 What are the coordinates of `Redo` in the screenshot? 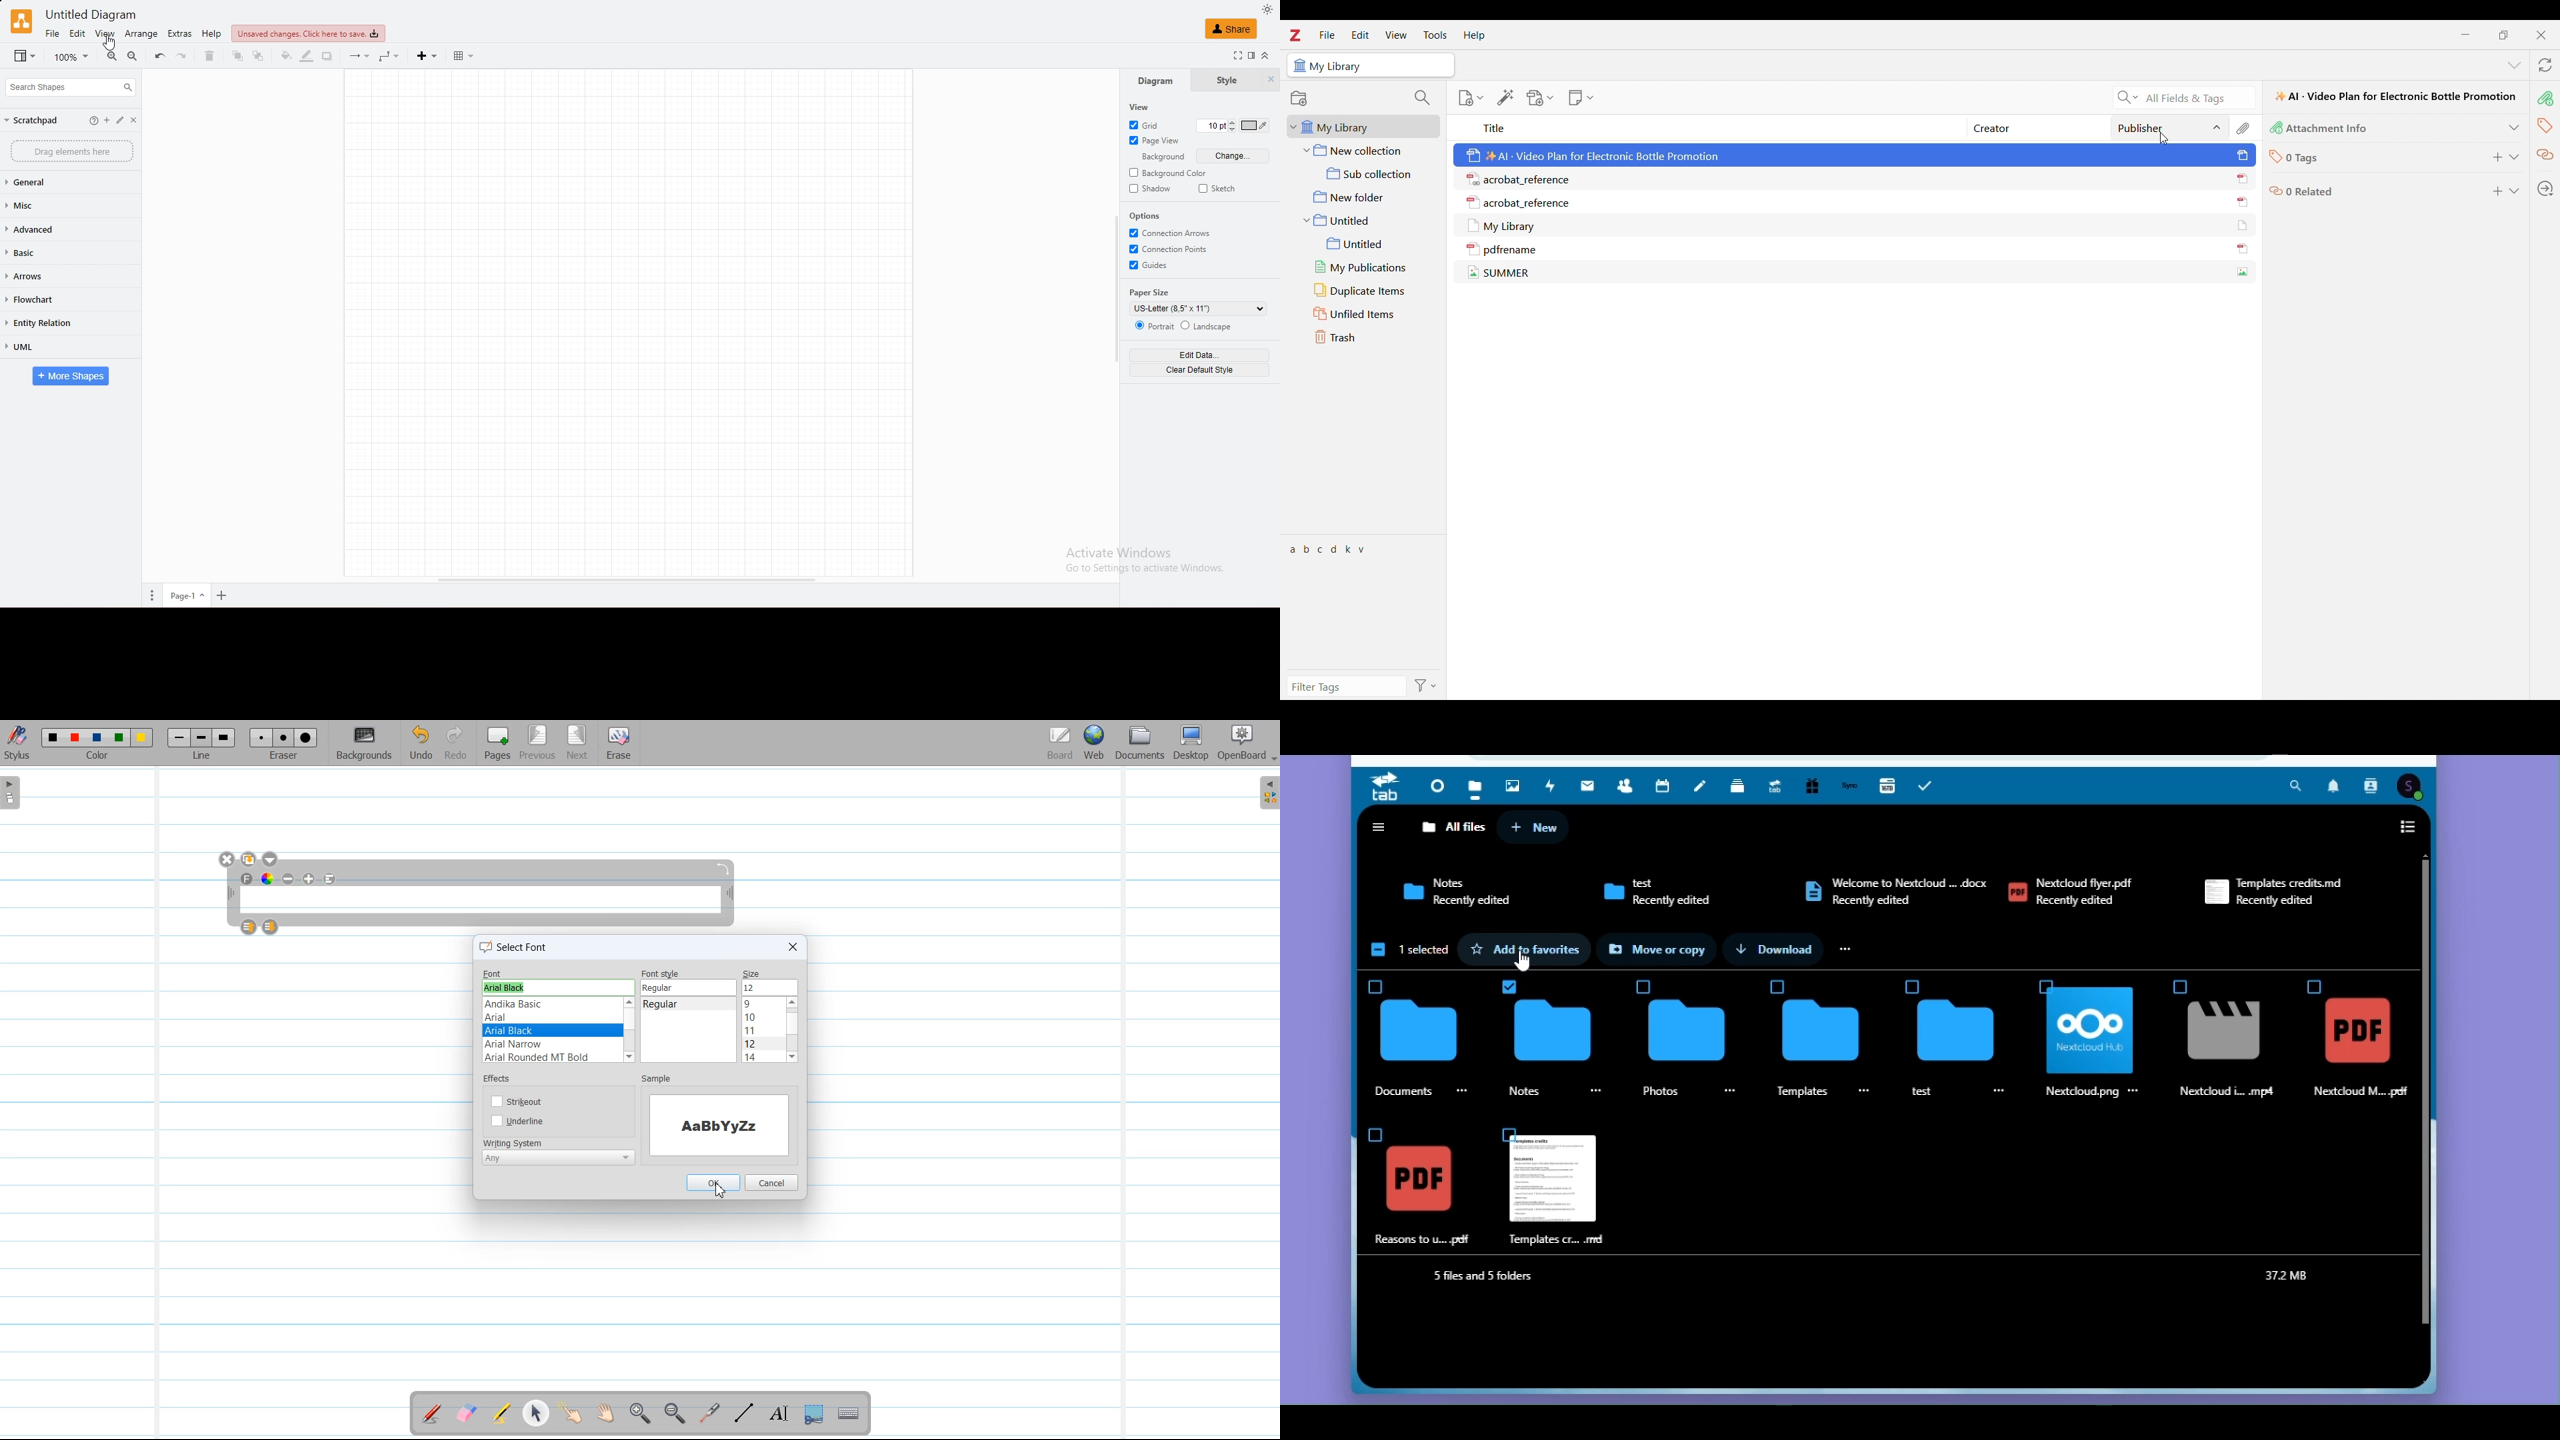 It's located at (456, 743).